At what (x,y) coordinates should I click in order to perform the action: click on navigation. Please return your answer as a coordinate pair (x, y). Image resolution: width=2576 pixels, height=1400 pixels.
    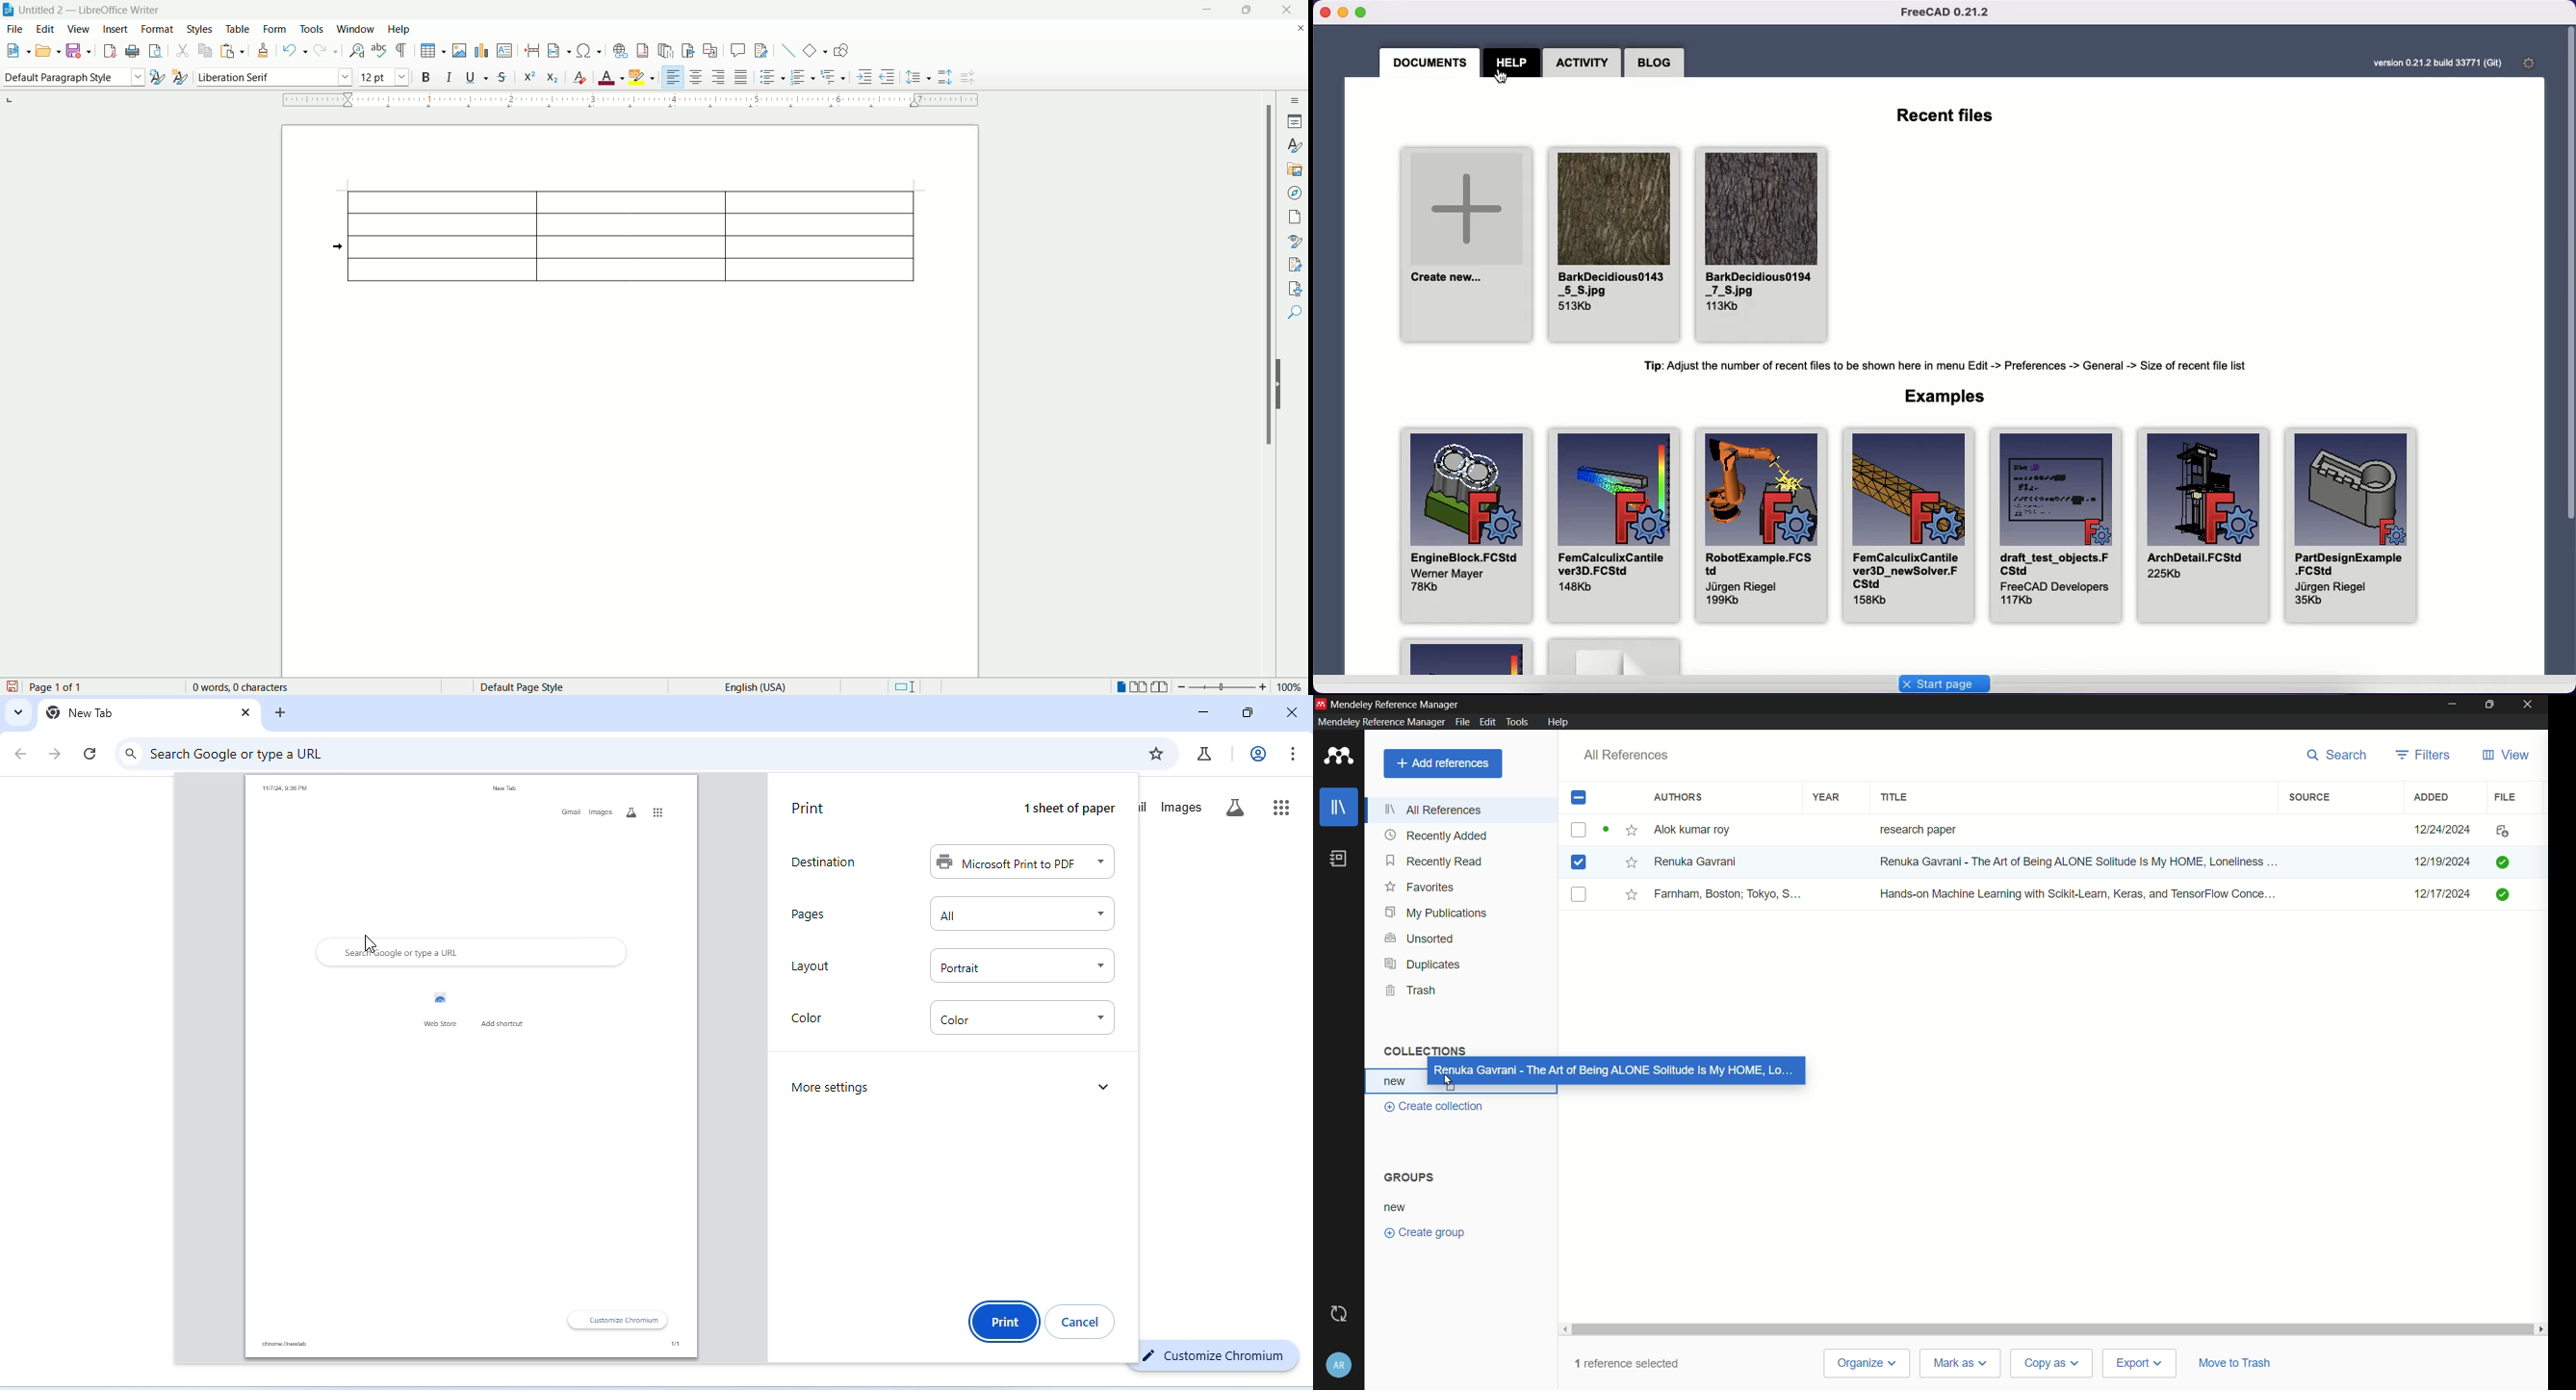
    Looking at the image, I should click on (1295, 194).